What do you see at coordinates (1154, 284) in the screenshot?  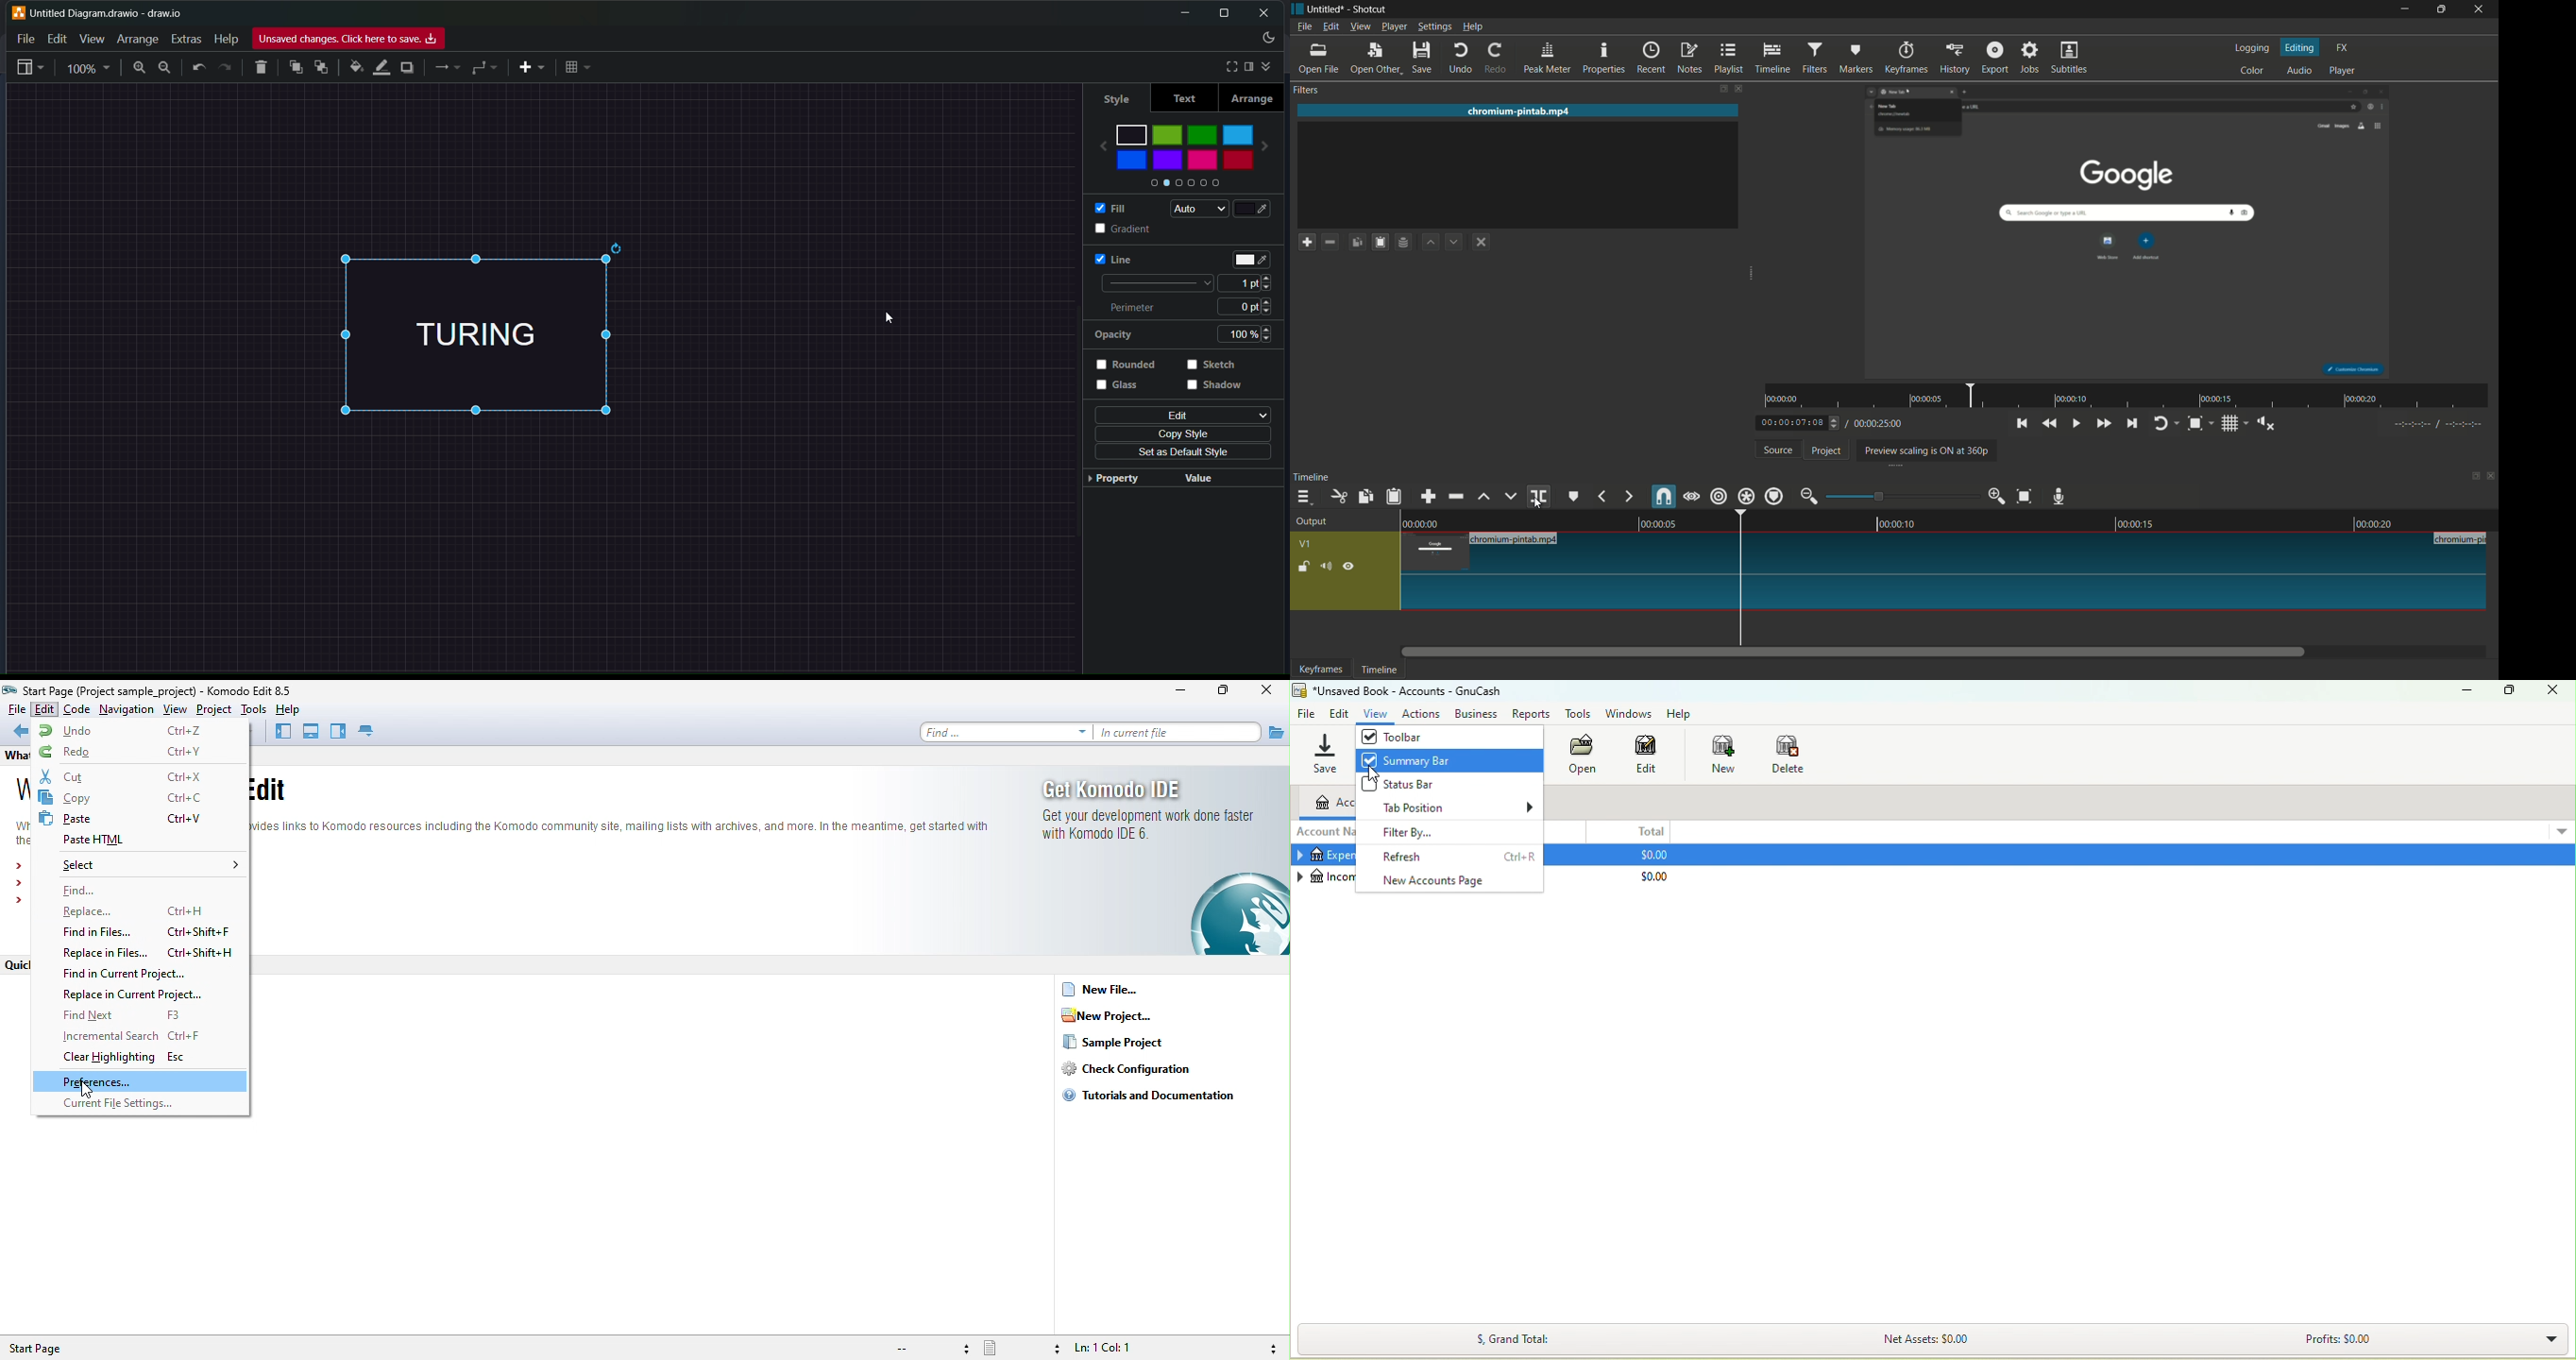 I see `current line` at bounding box center [1154, 284].